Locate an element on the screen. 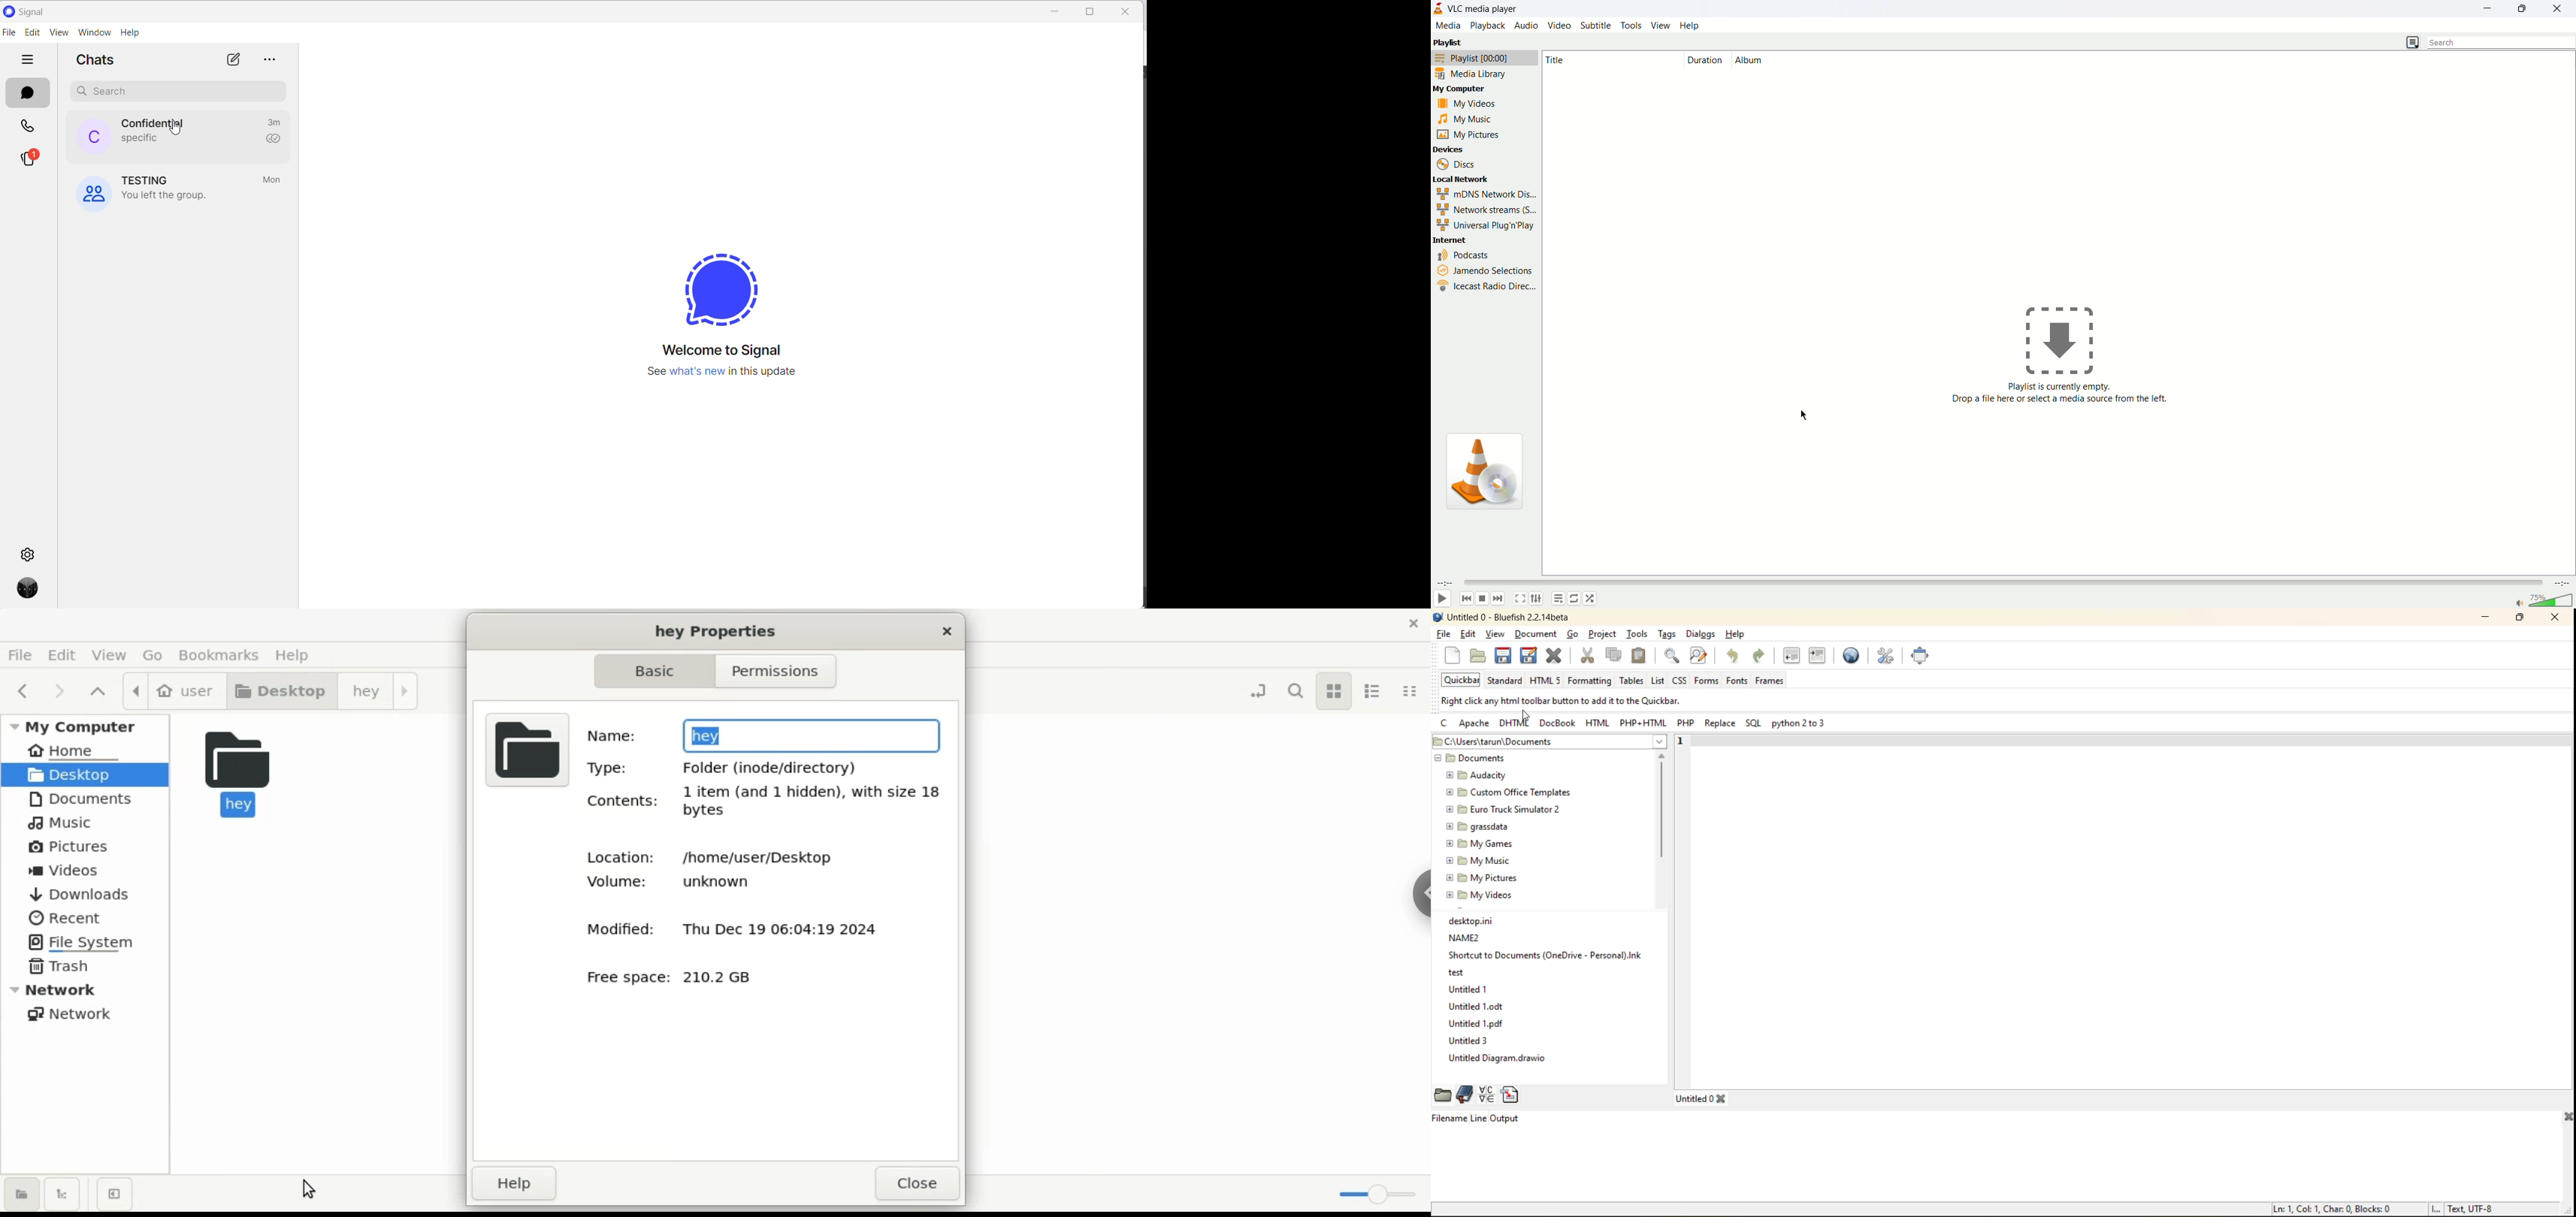  video is located at coordinates (1561, 26).